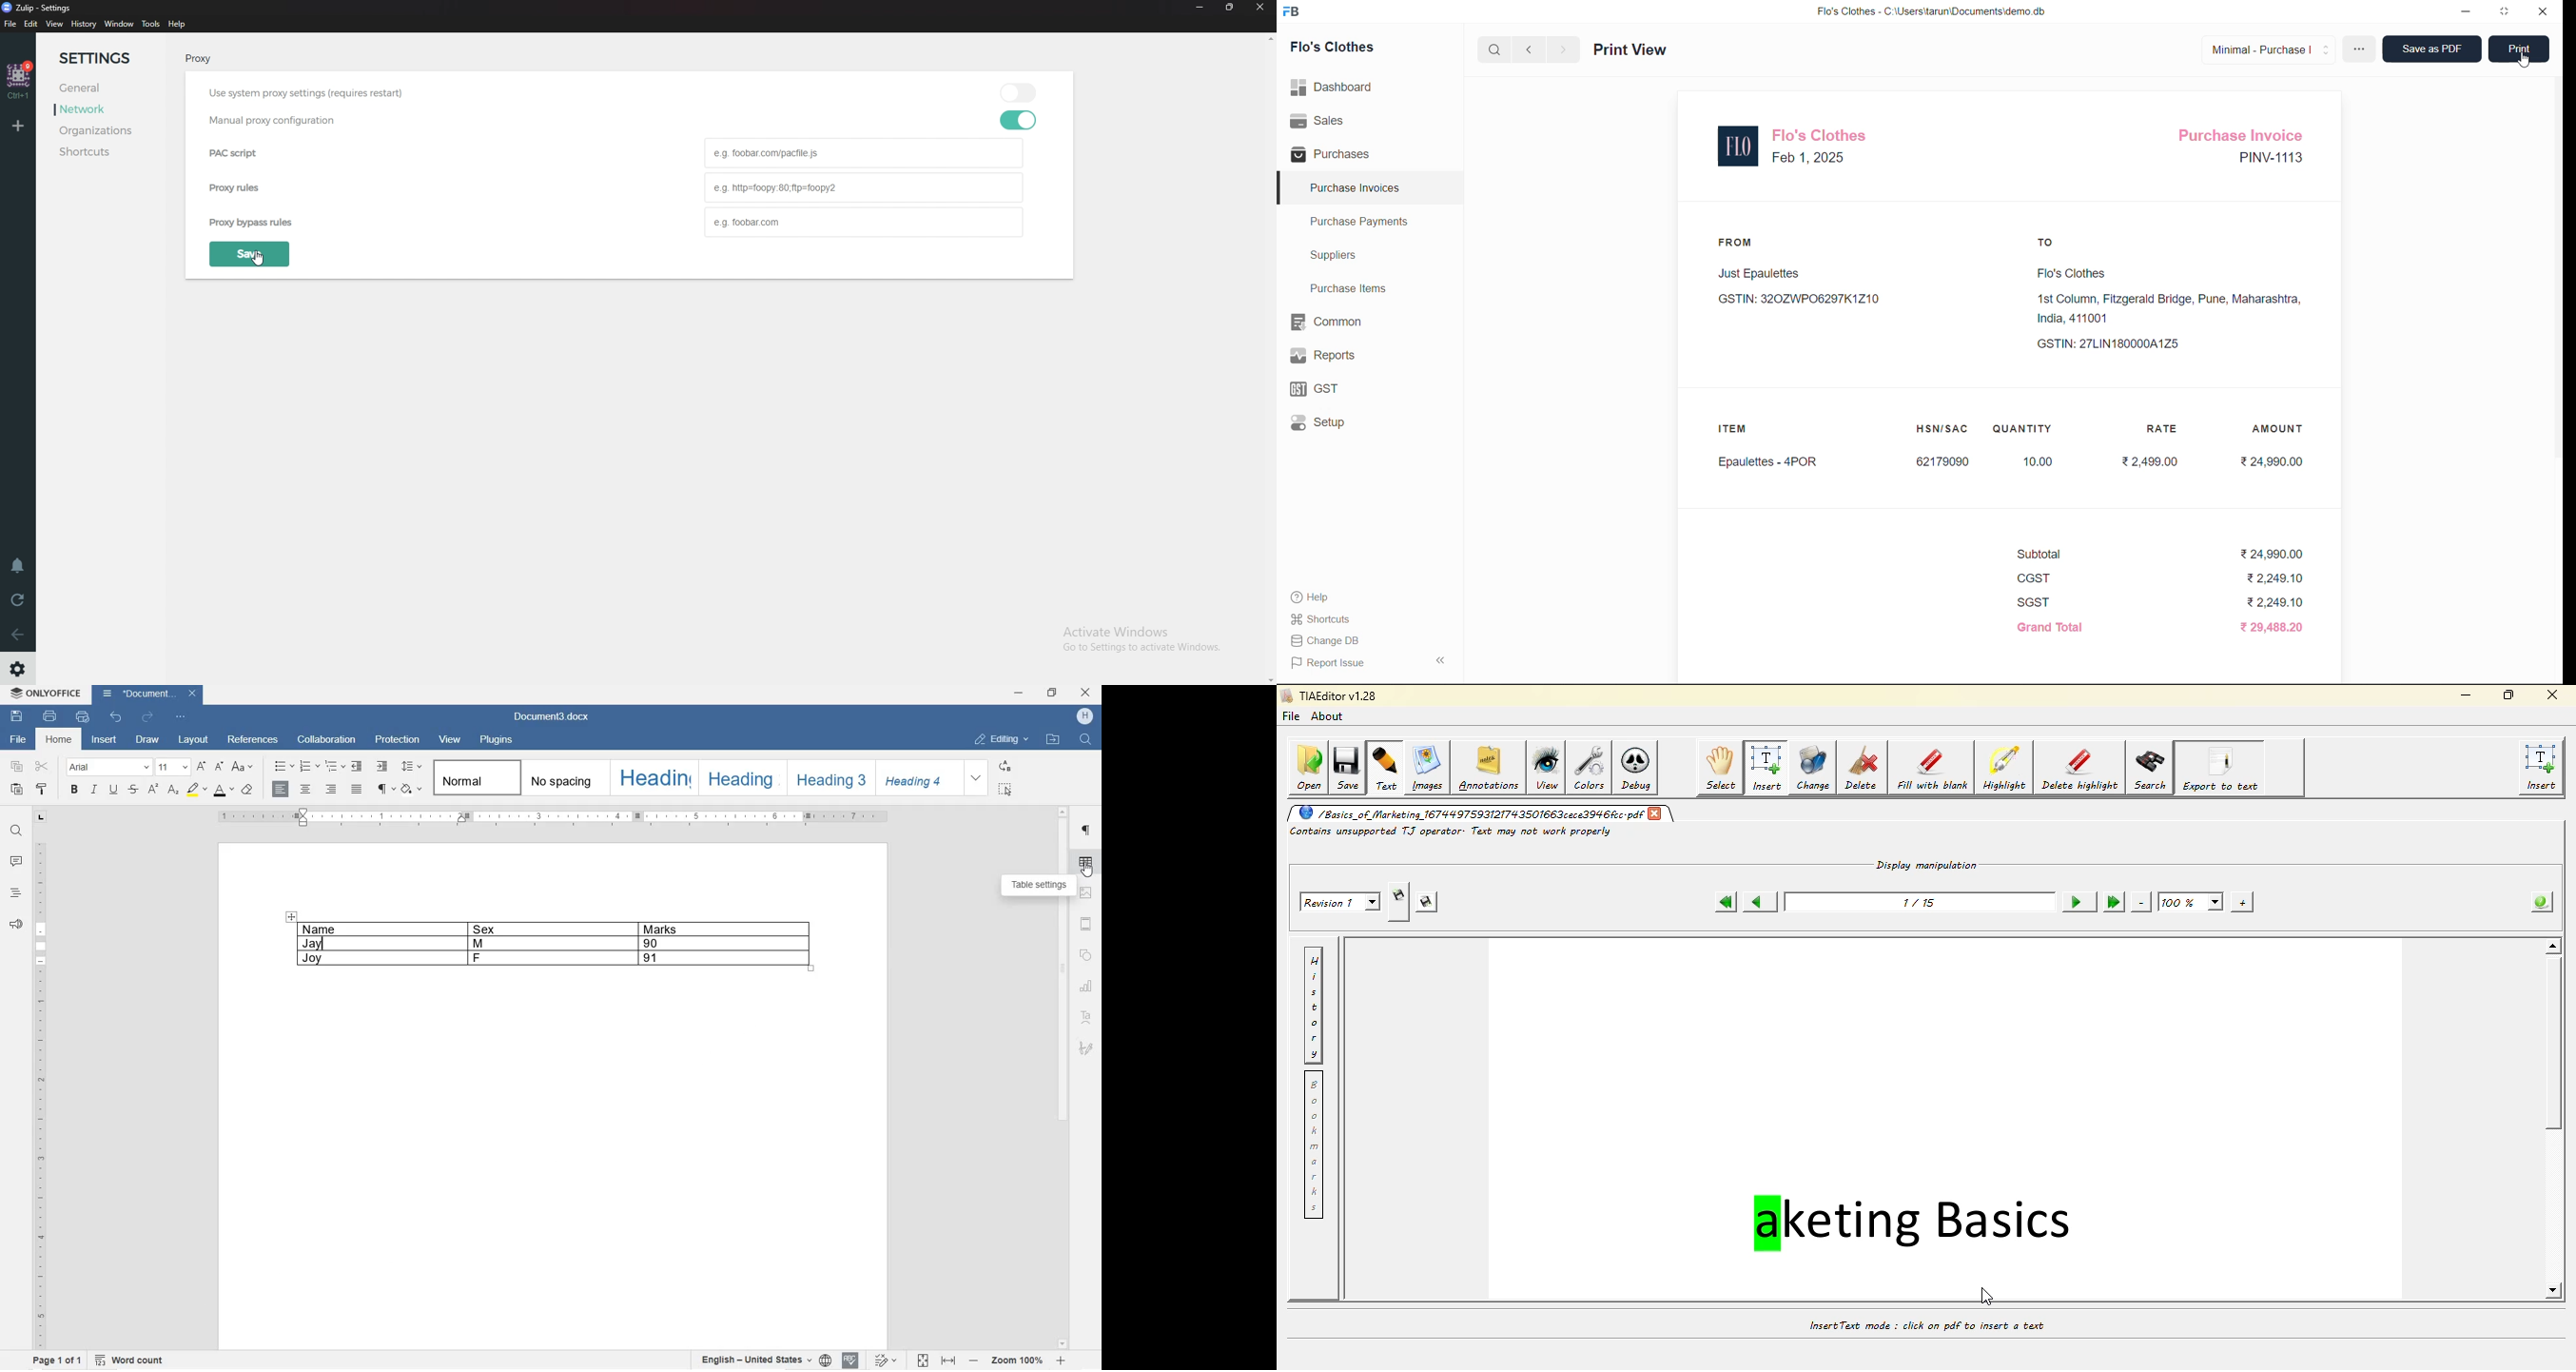  I want to click on Just Epaulettes GSTIN: 320ZWP06297K1Z10, so click(1803, 289).